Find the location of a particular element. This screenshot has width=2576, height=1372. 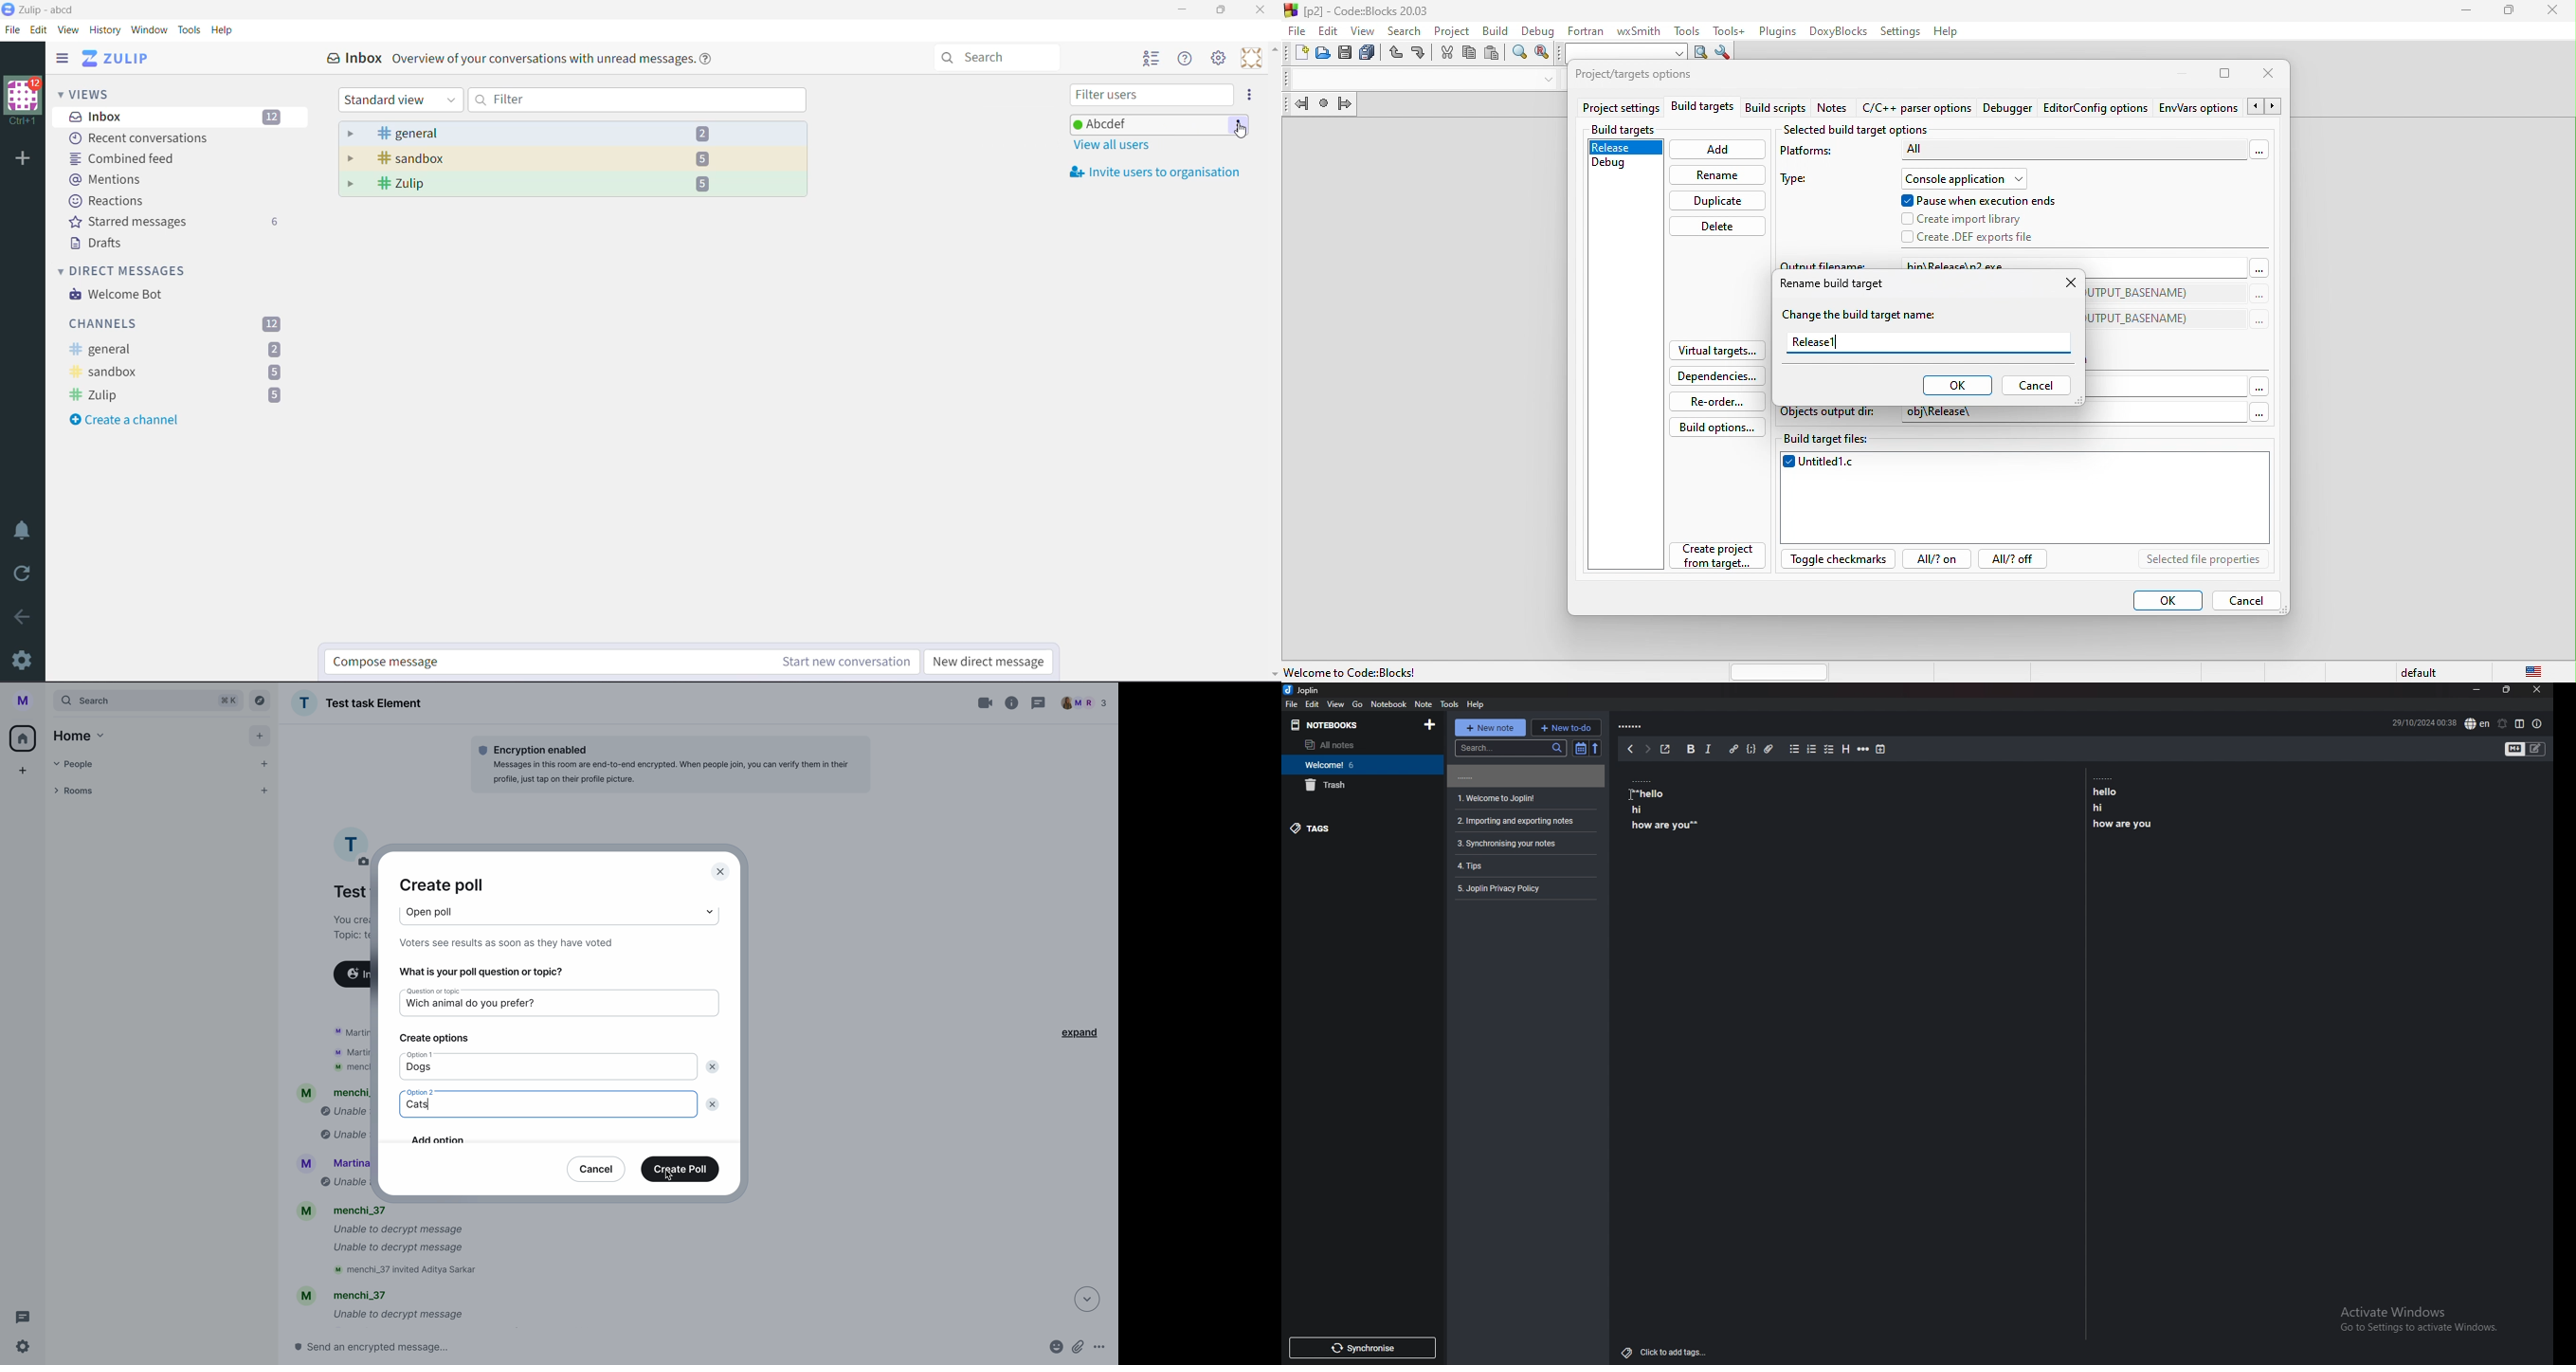

Enable Do Not Disturb is located at coordinates (25, 530).